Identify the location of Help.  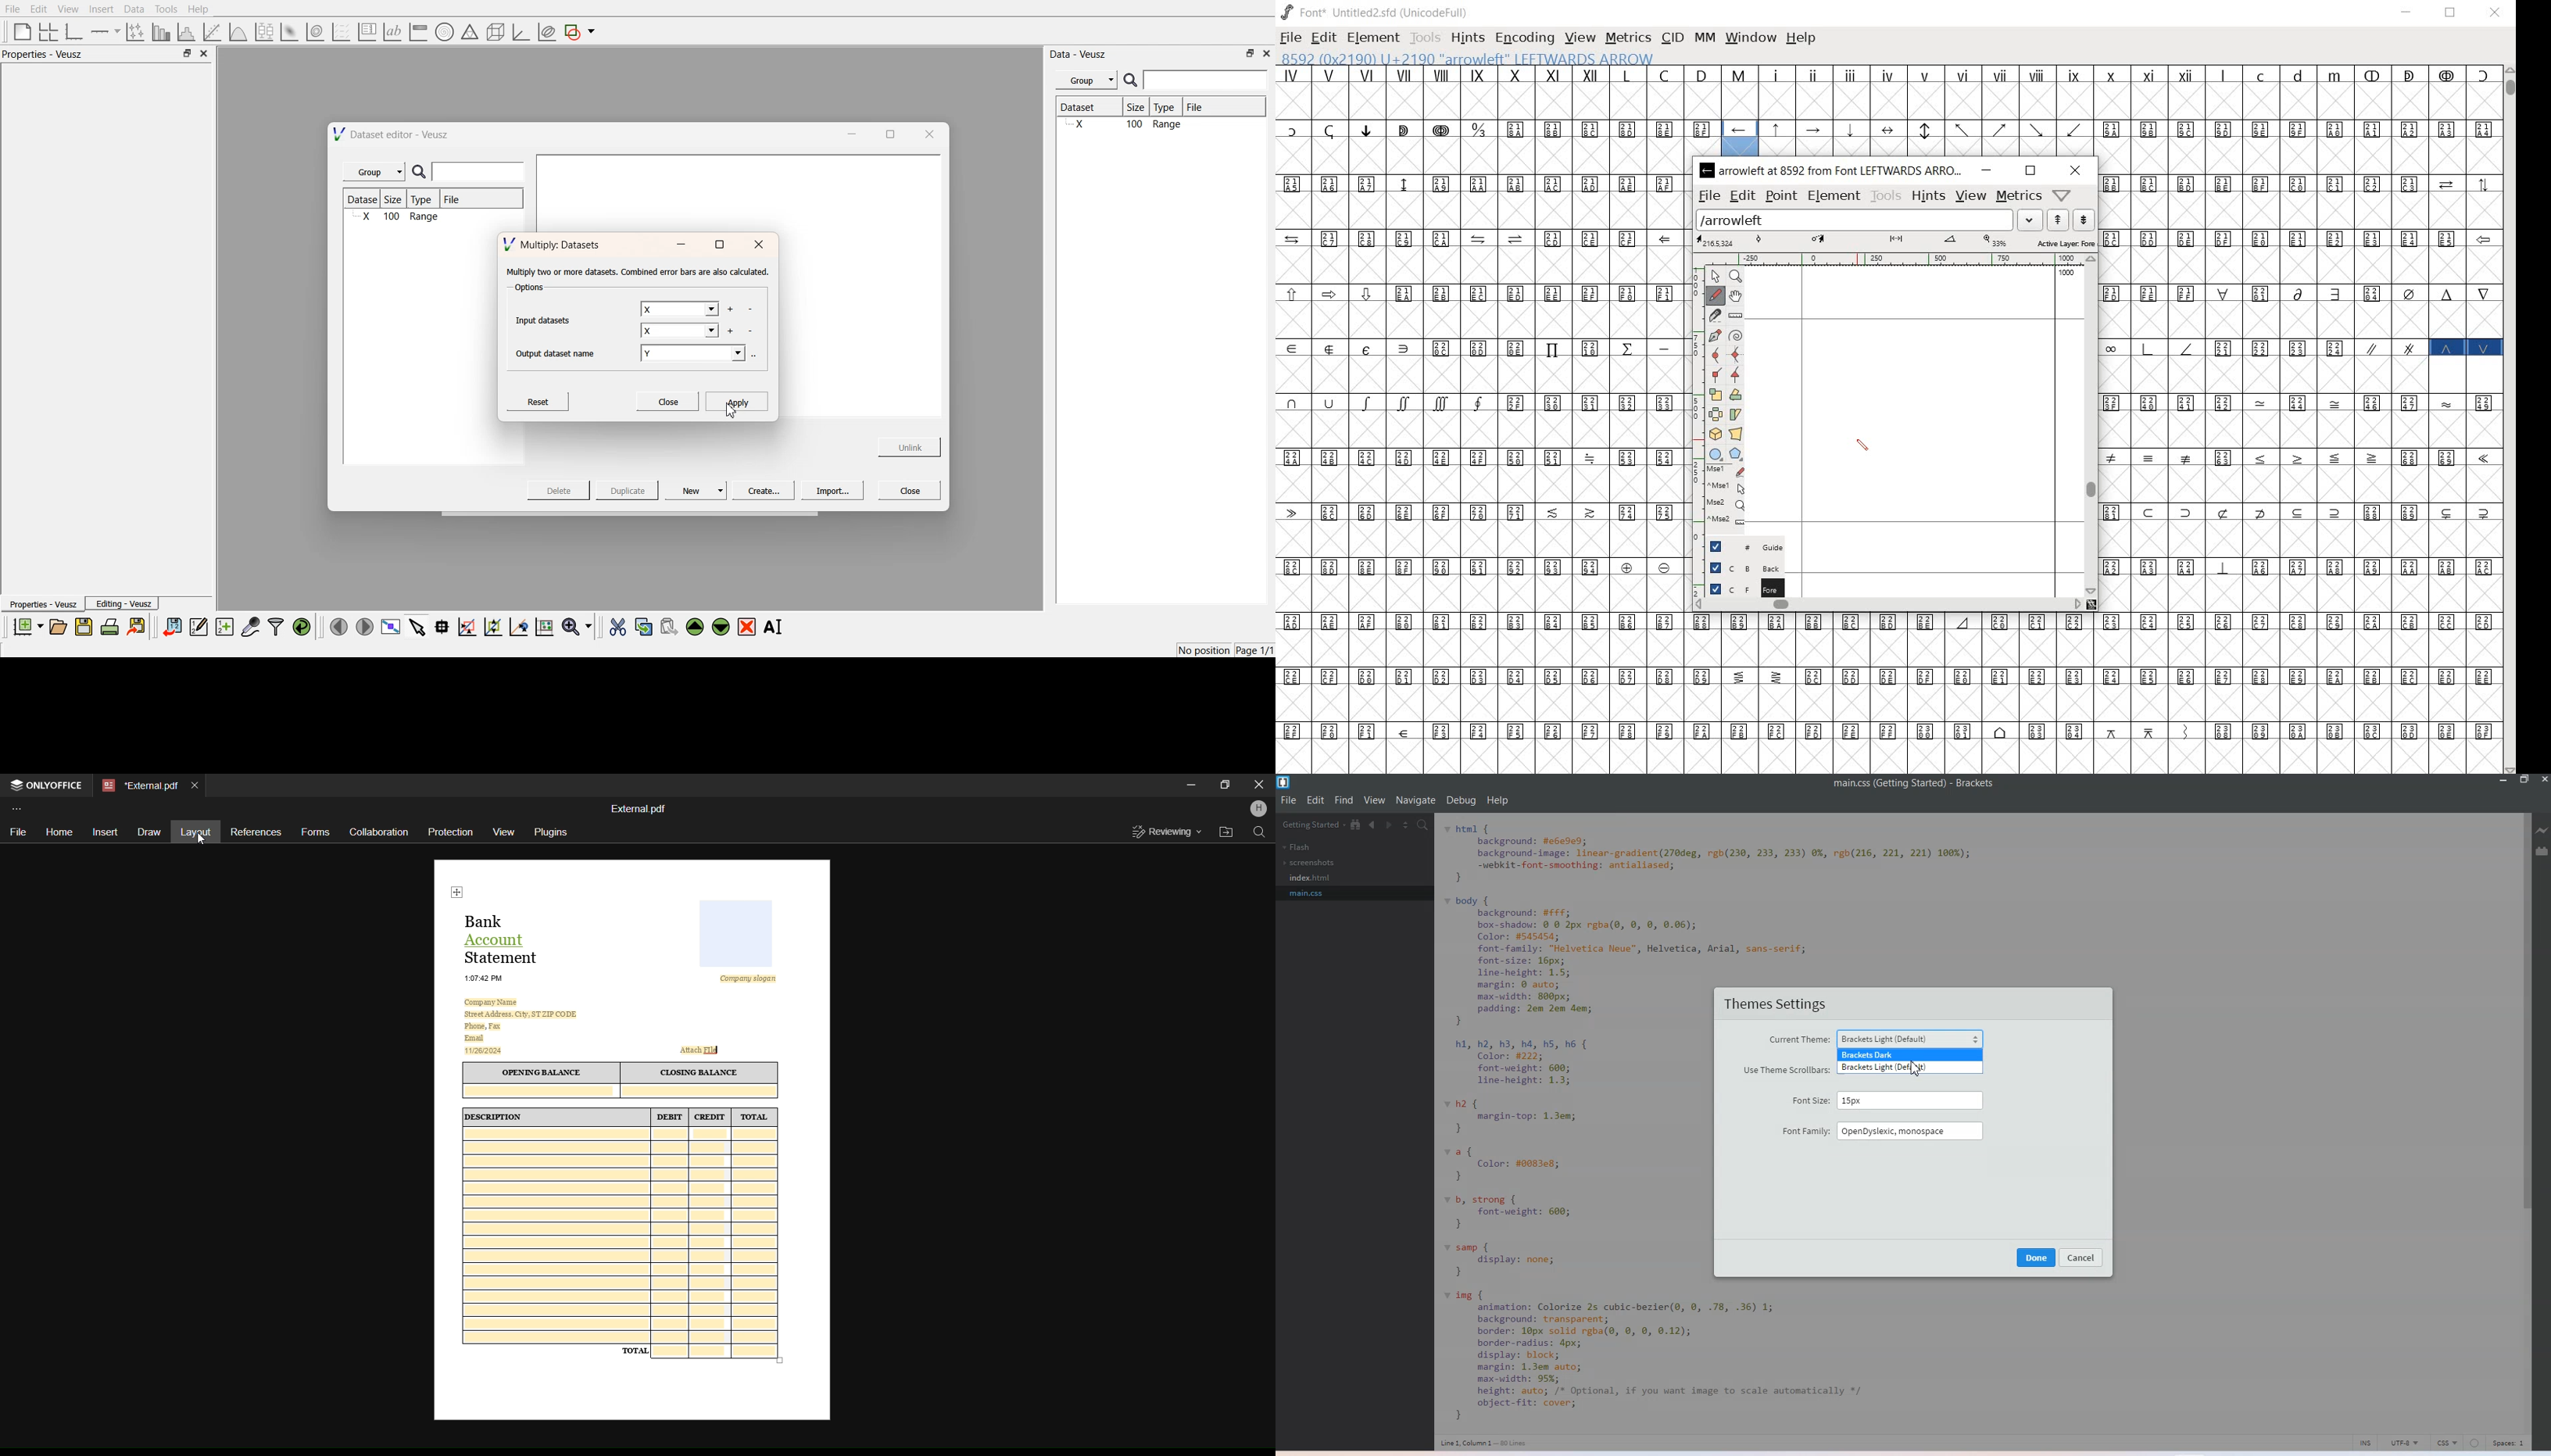
(1497, 800).